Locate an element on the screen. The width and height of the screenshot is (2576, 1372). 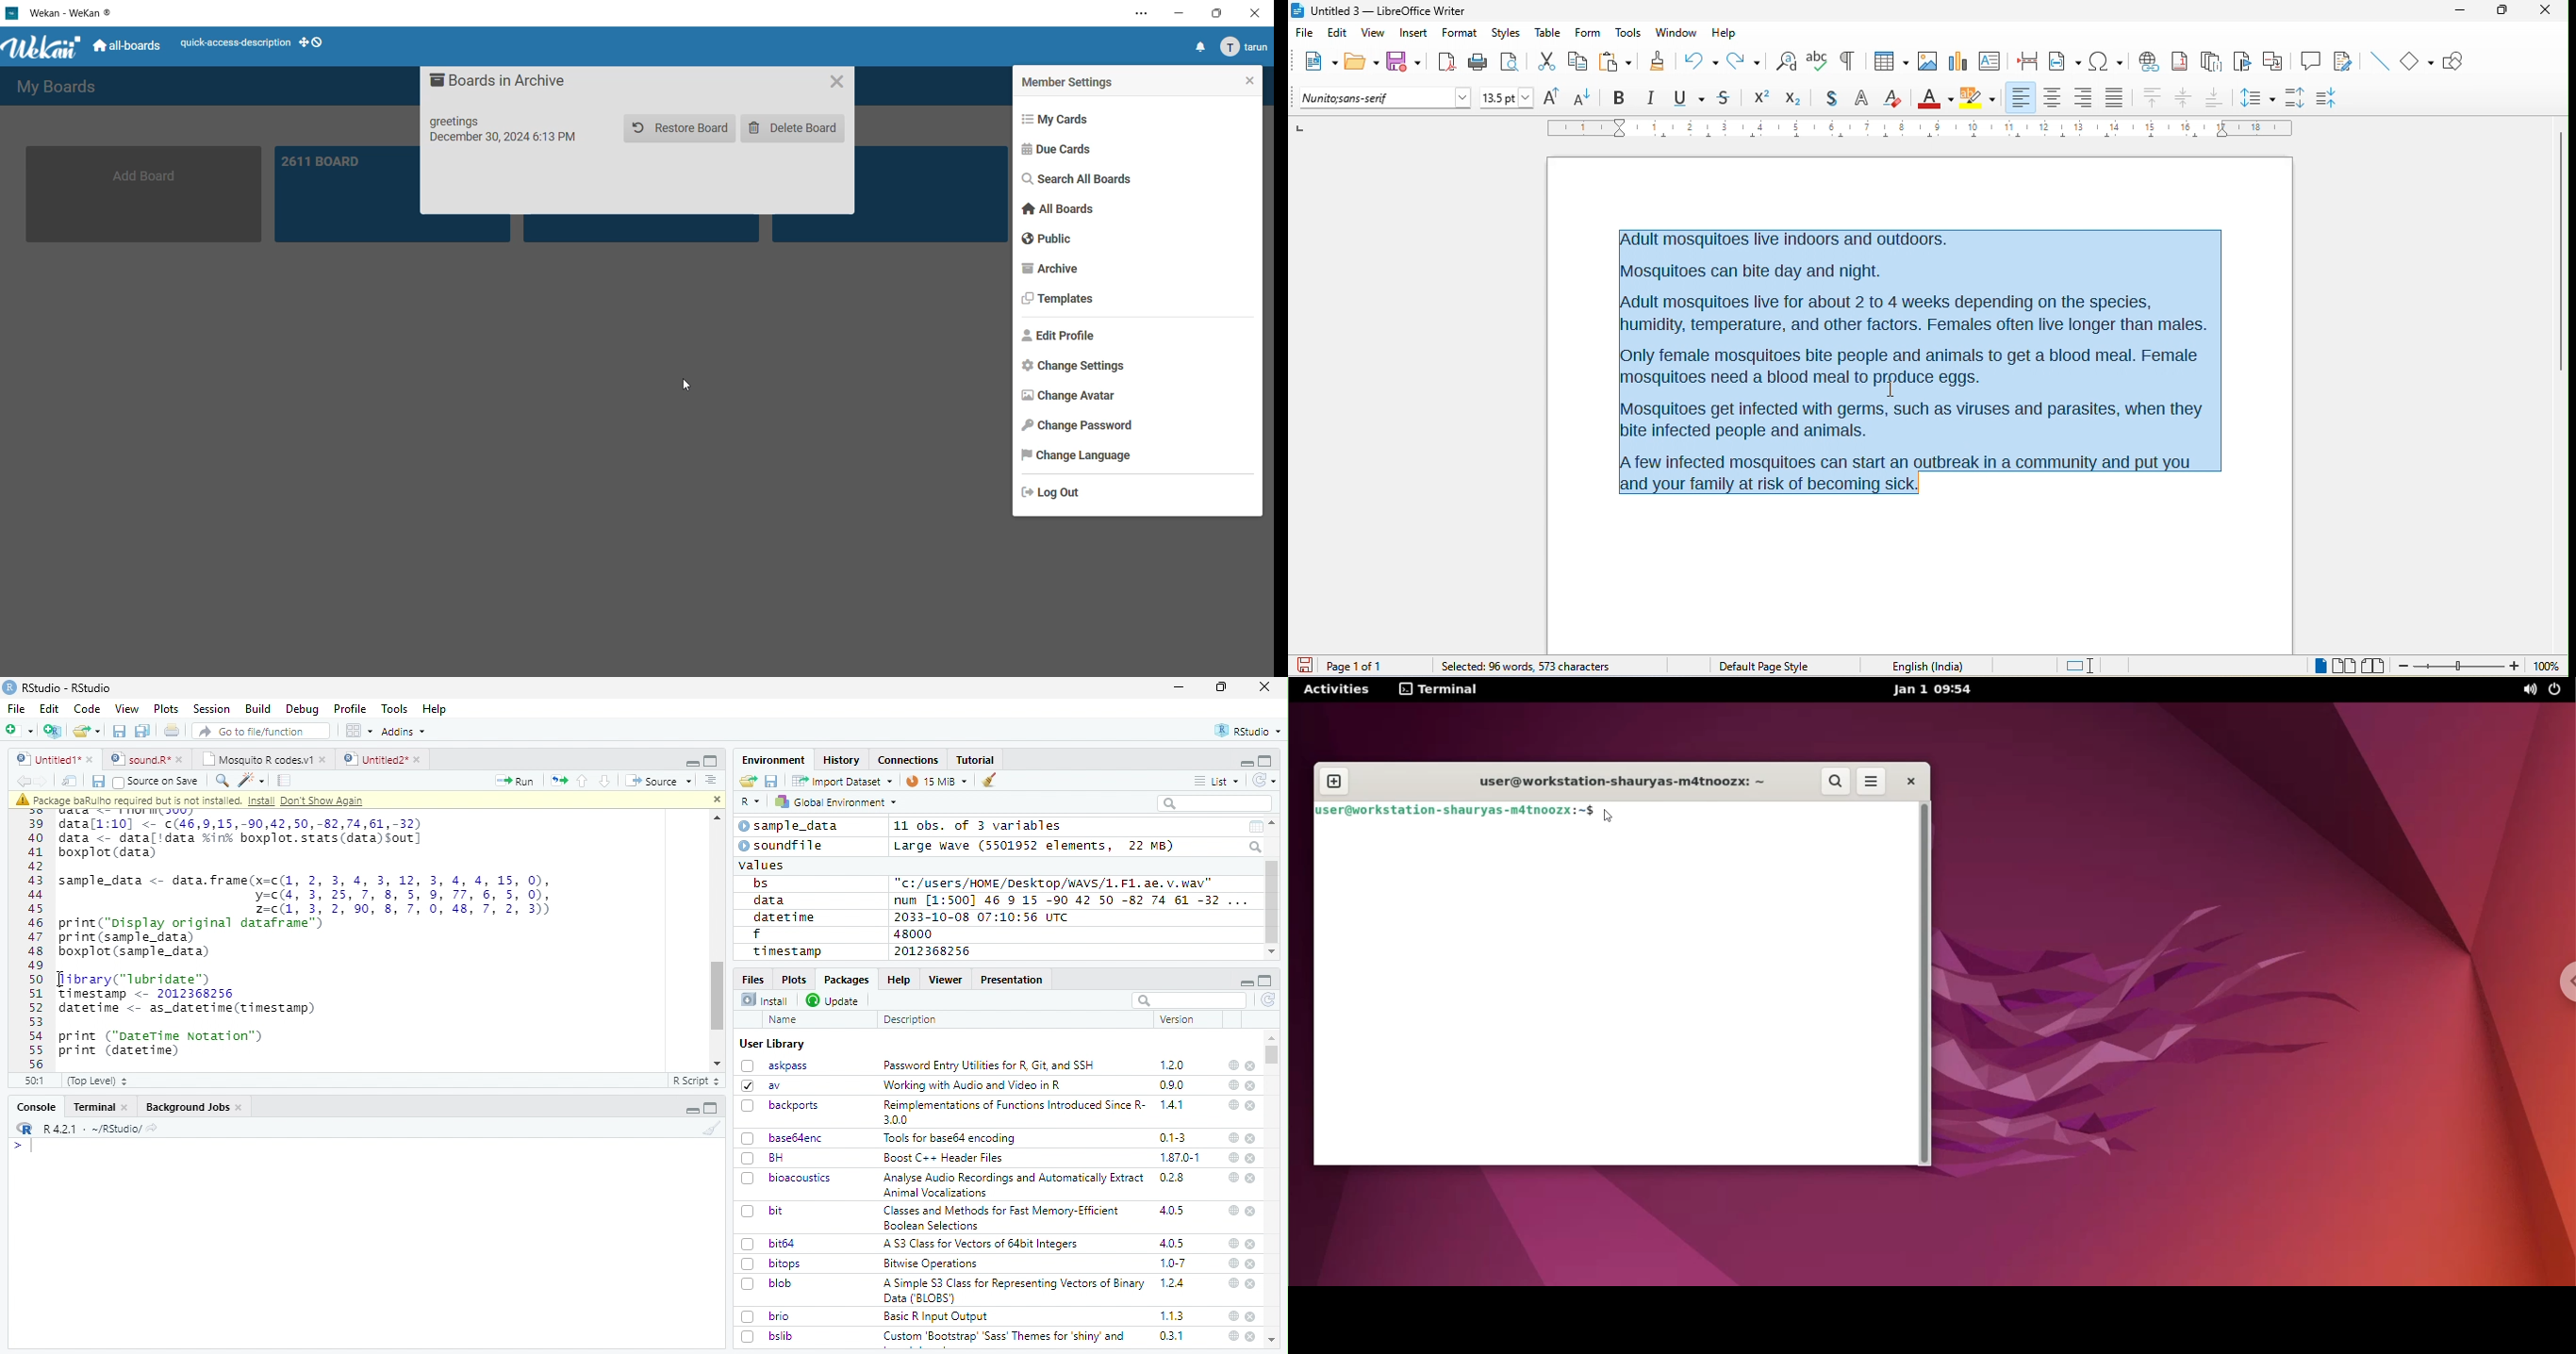
Import Dataset is located at coordinates (842, 781).